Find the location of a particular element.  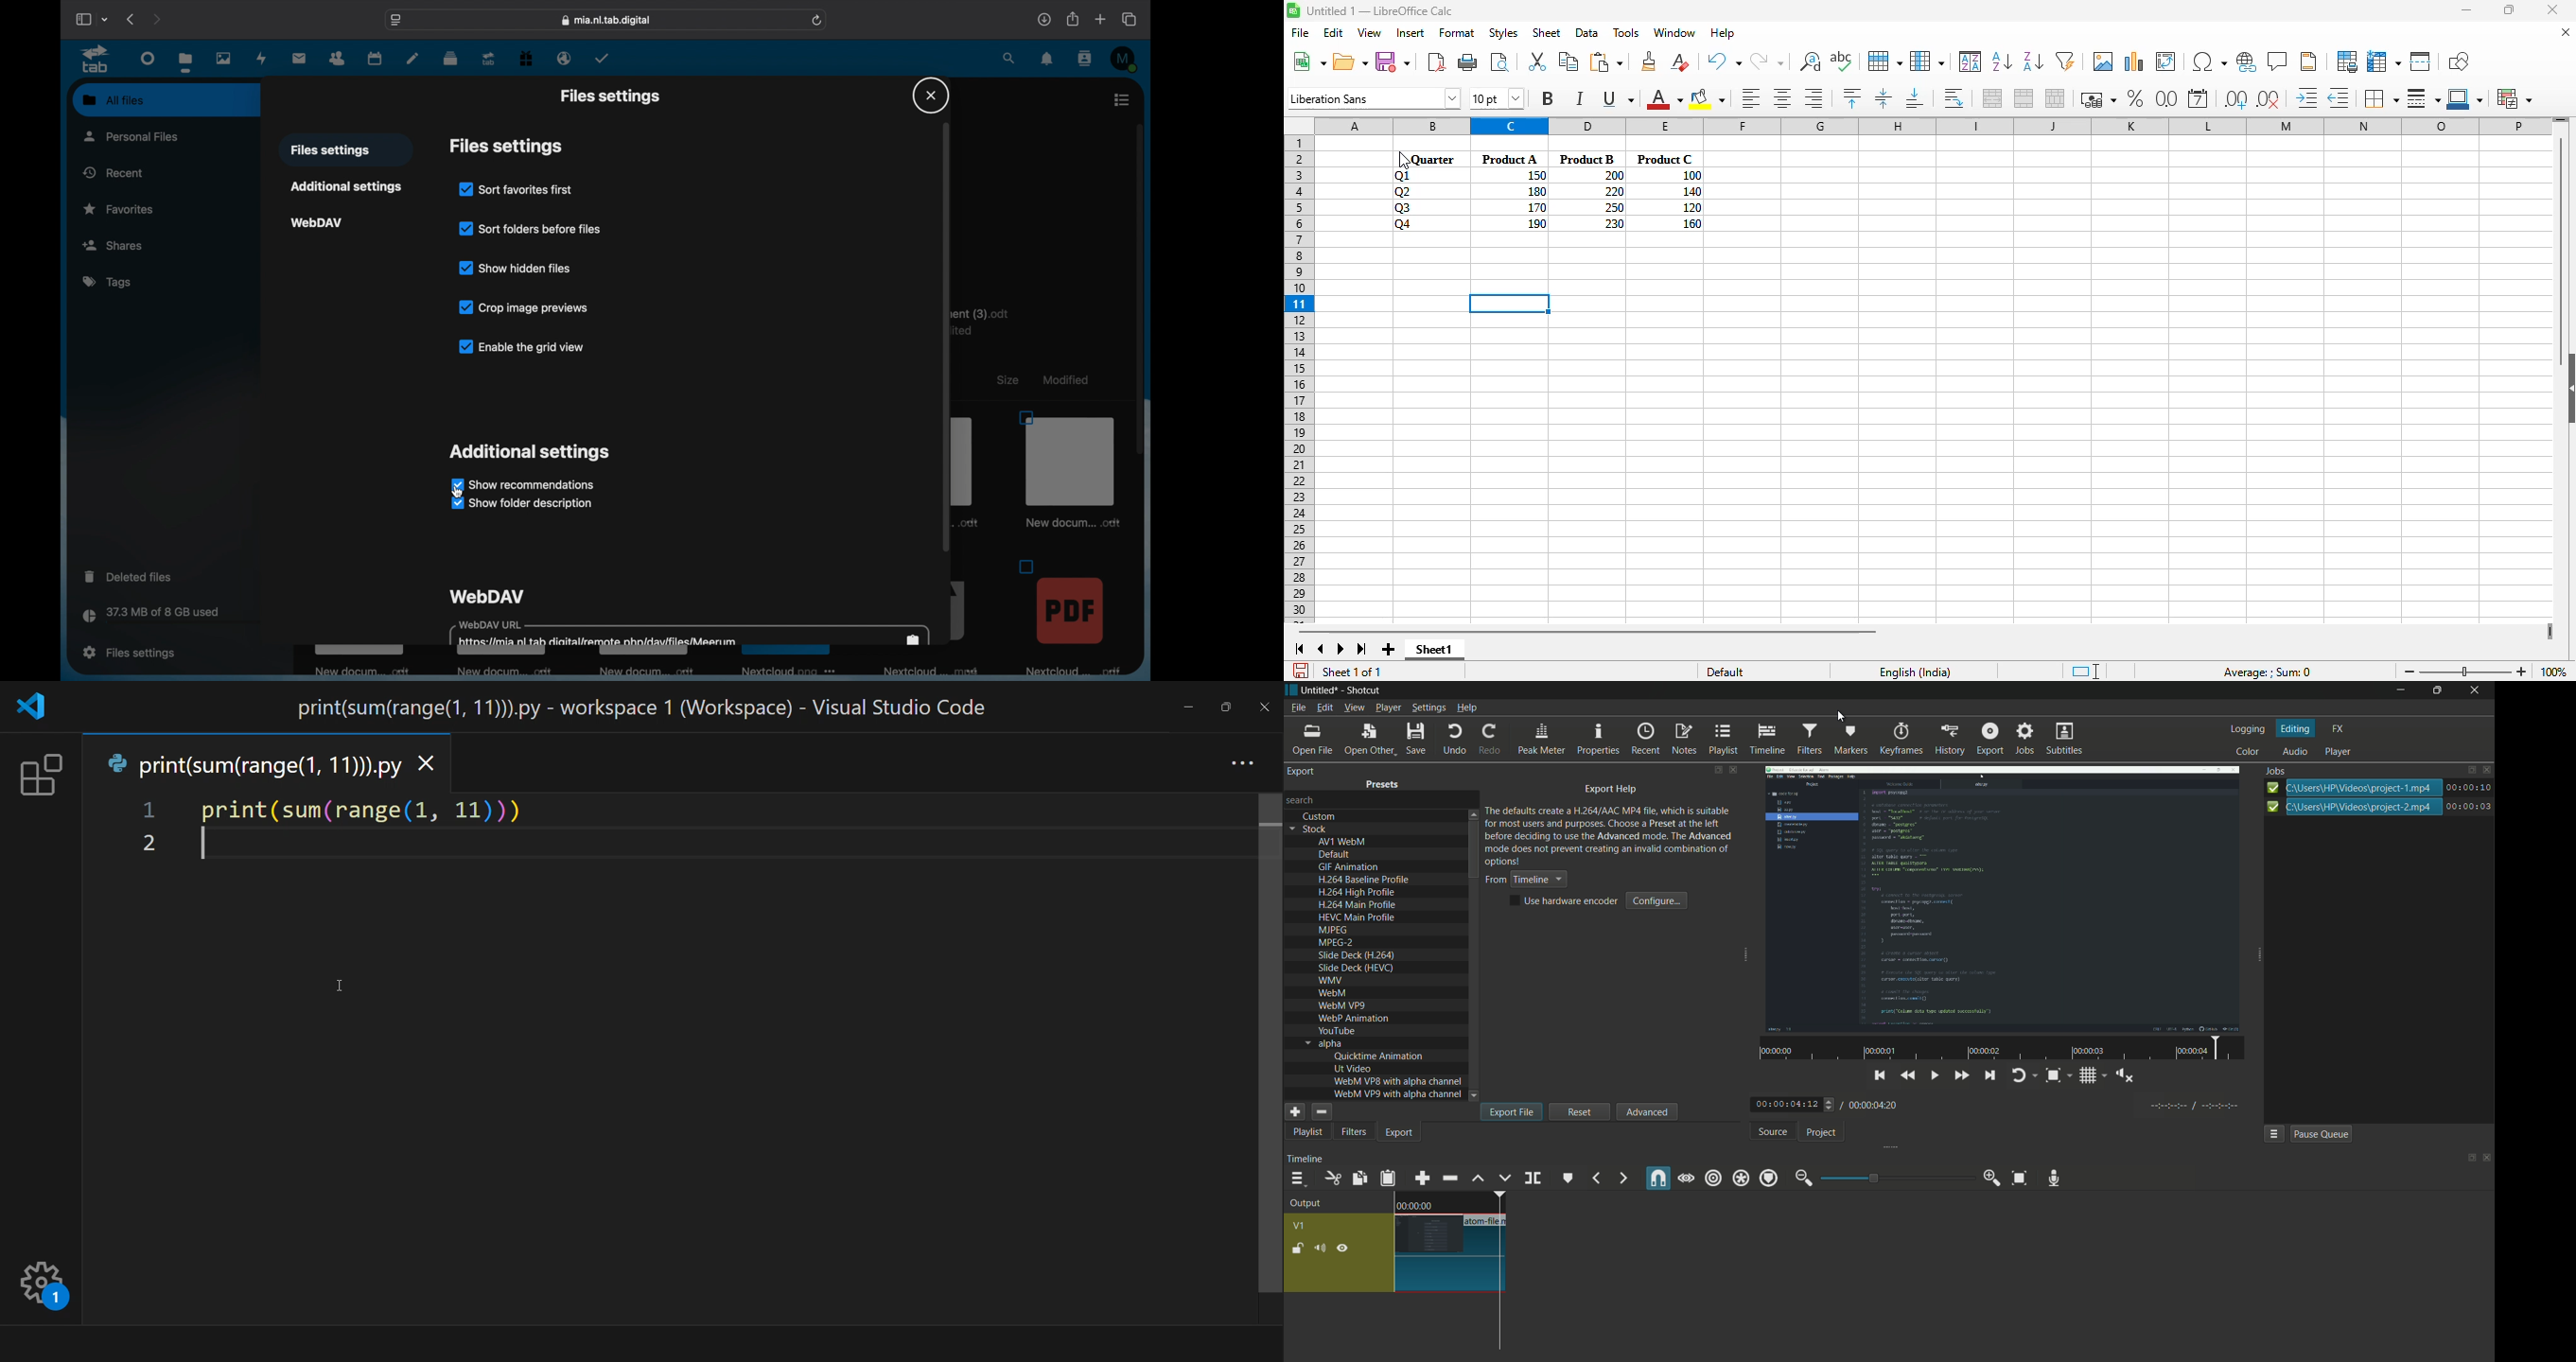

scroll to next sheet is located at coordinates (1341, 649).